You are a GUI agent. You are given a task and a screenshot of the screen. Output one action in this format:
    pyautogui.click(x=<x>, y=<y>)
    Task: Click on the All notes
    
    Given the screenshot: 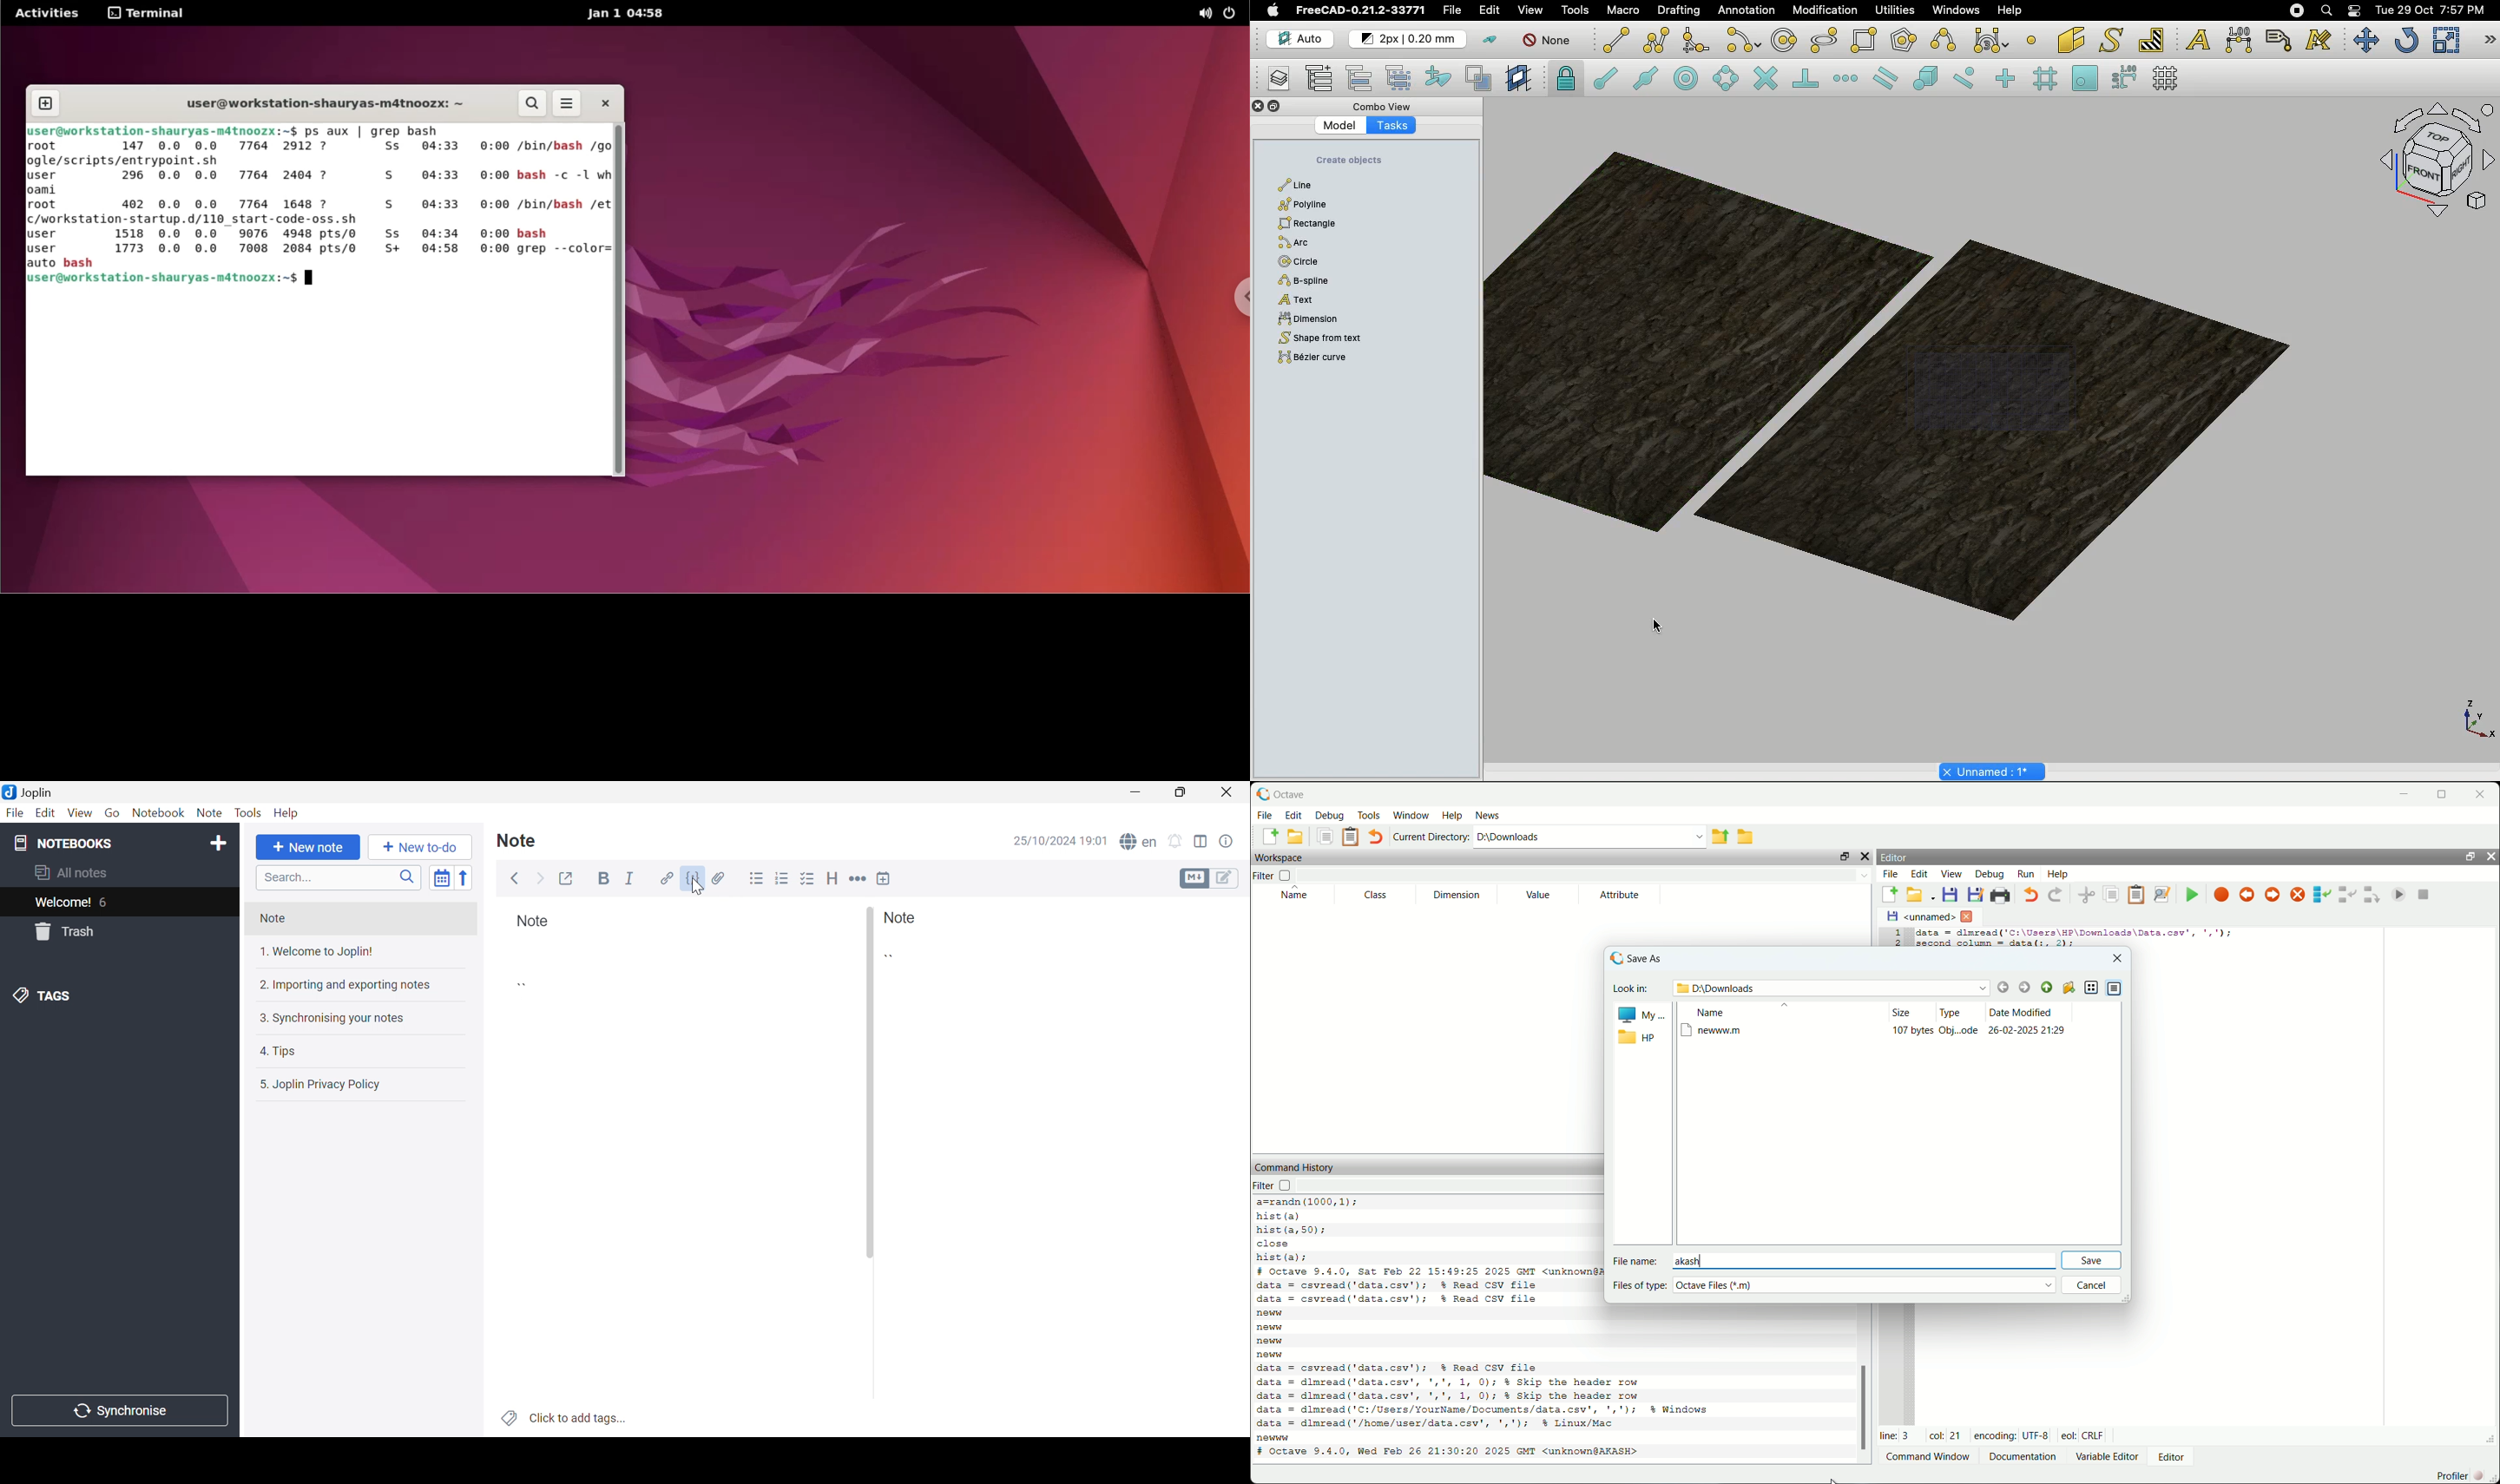 What is the action you would take?
    pyautogui.click(x=77, y=872)
    